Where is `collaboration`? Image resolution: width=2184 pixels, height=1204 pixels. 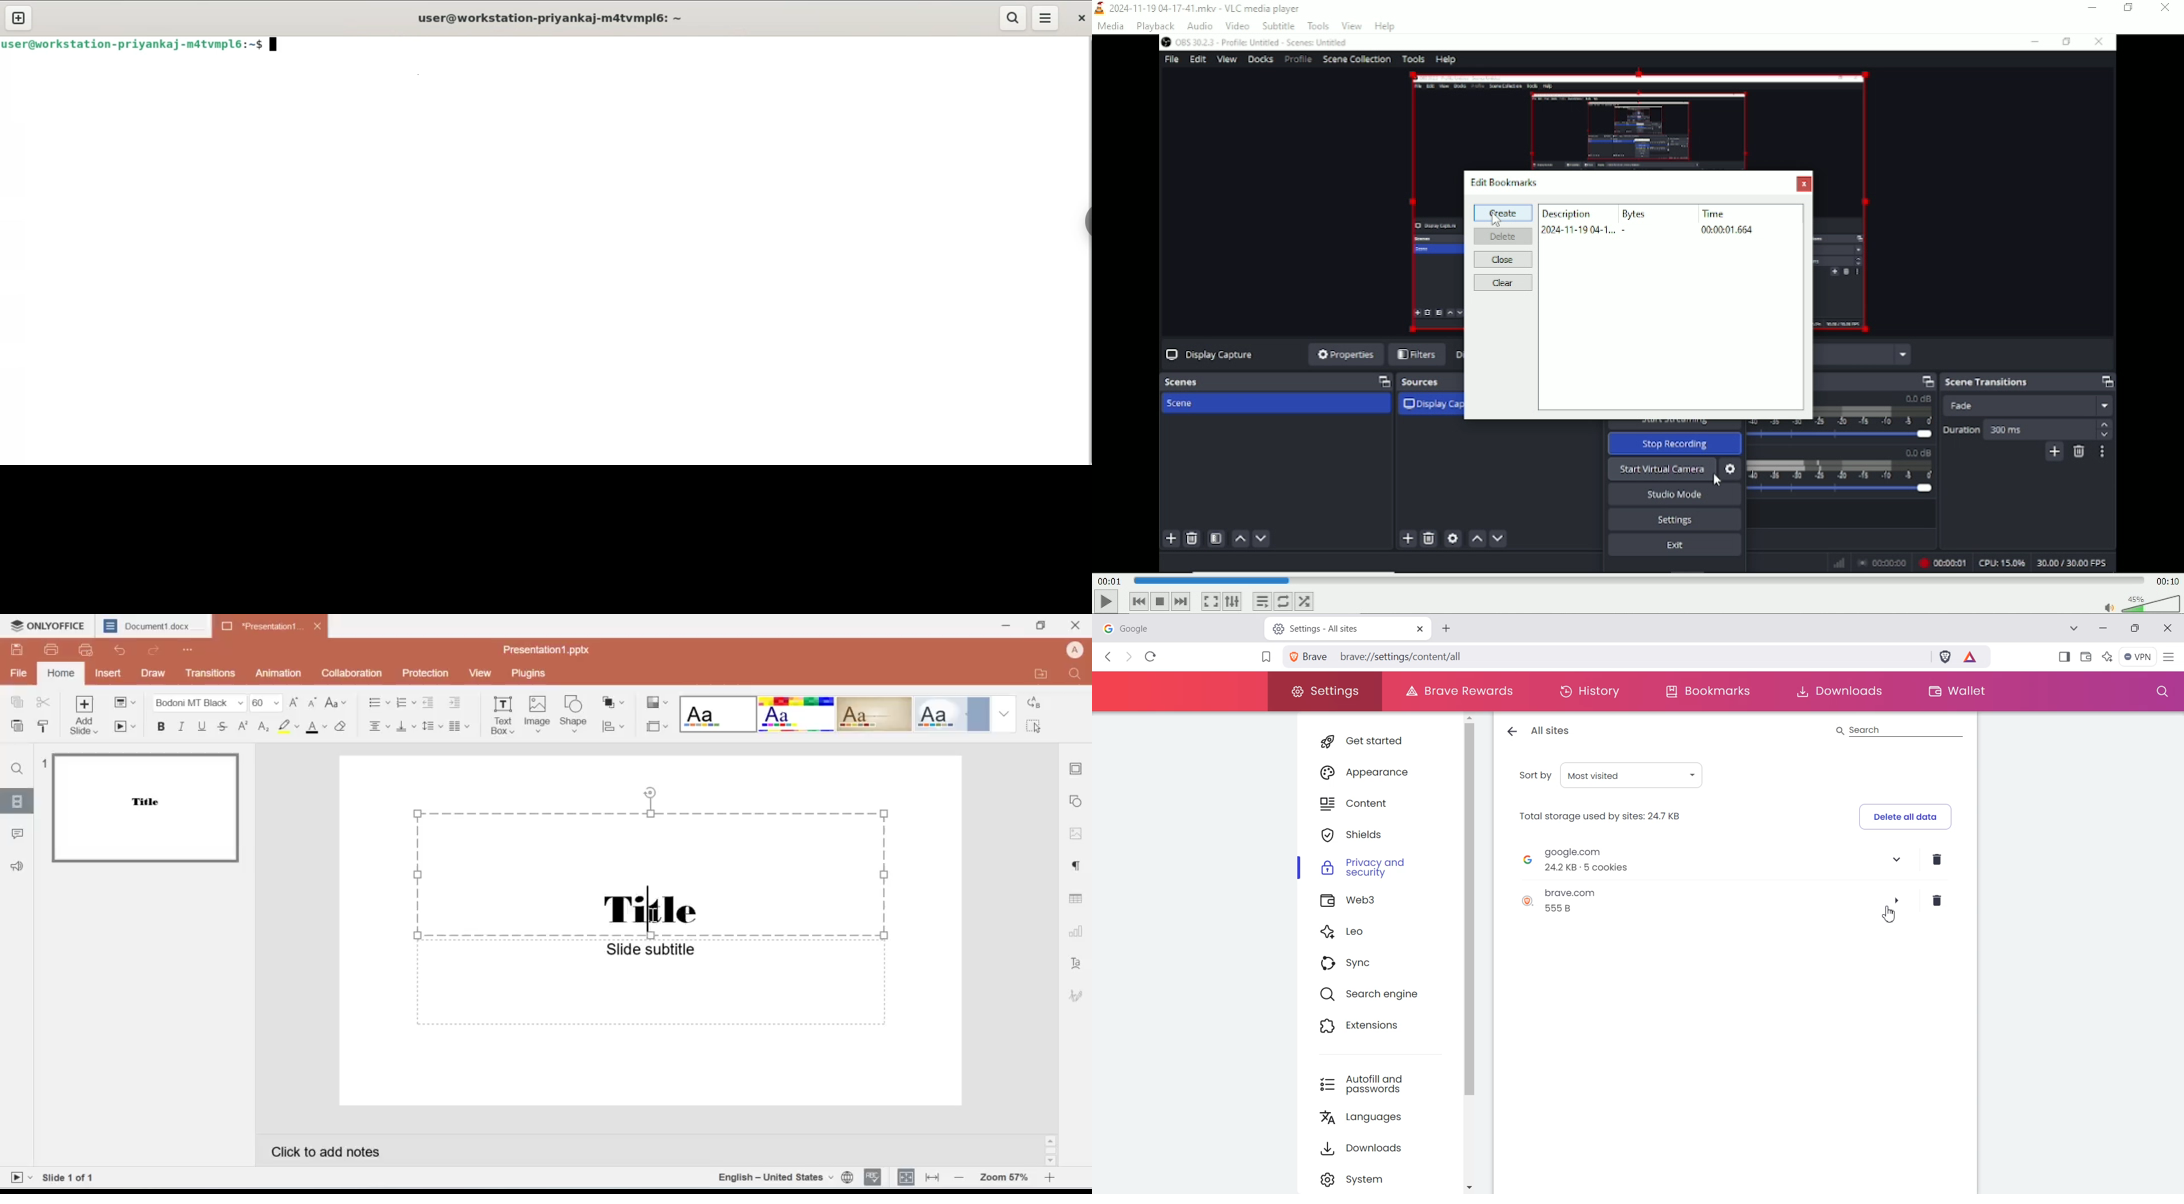 collaboration is located at coordinates (350, 673).